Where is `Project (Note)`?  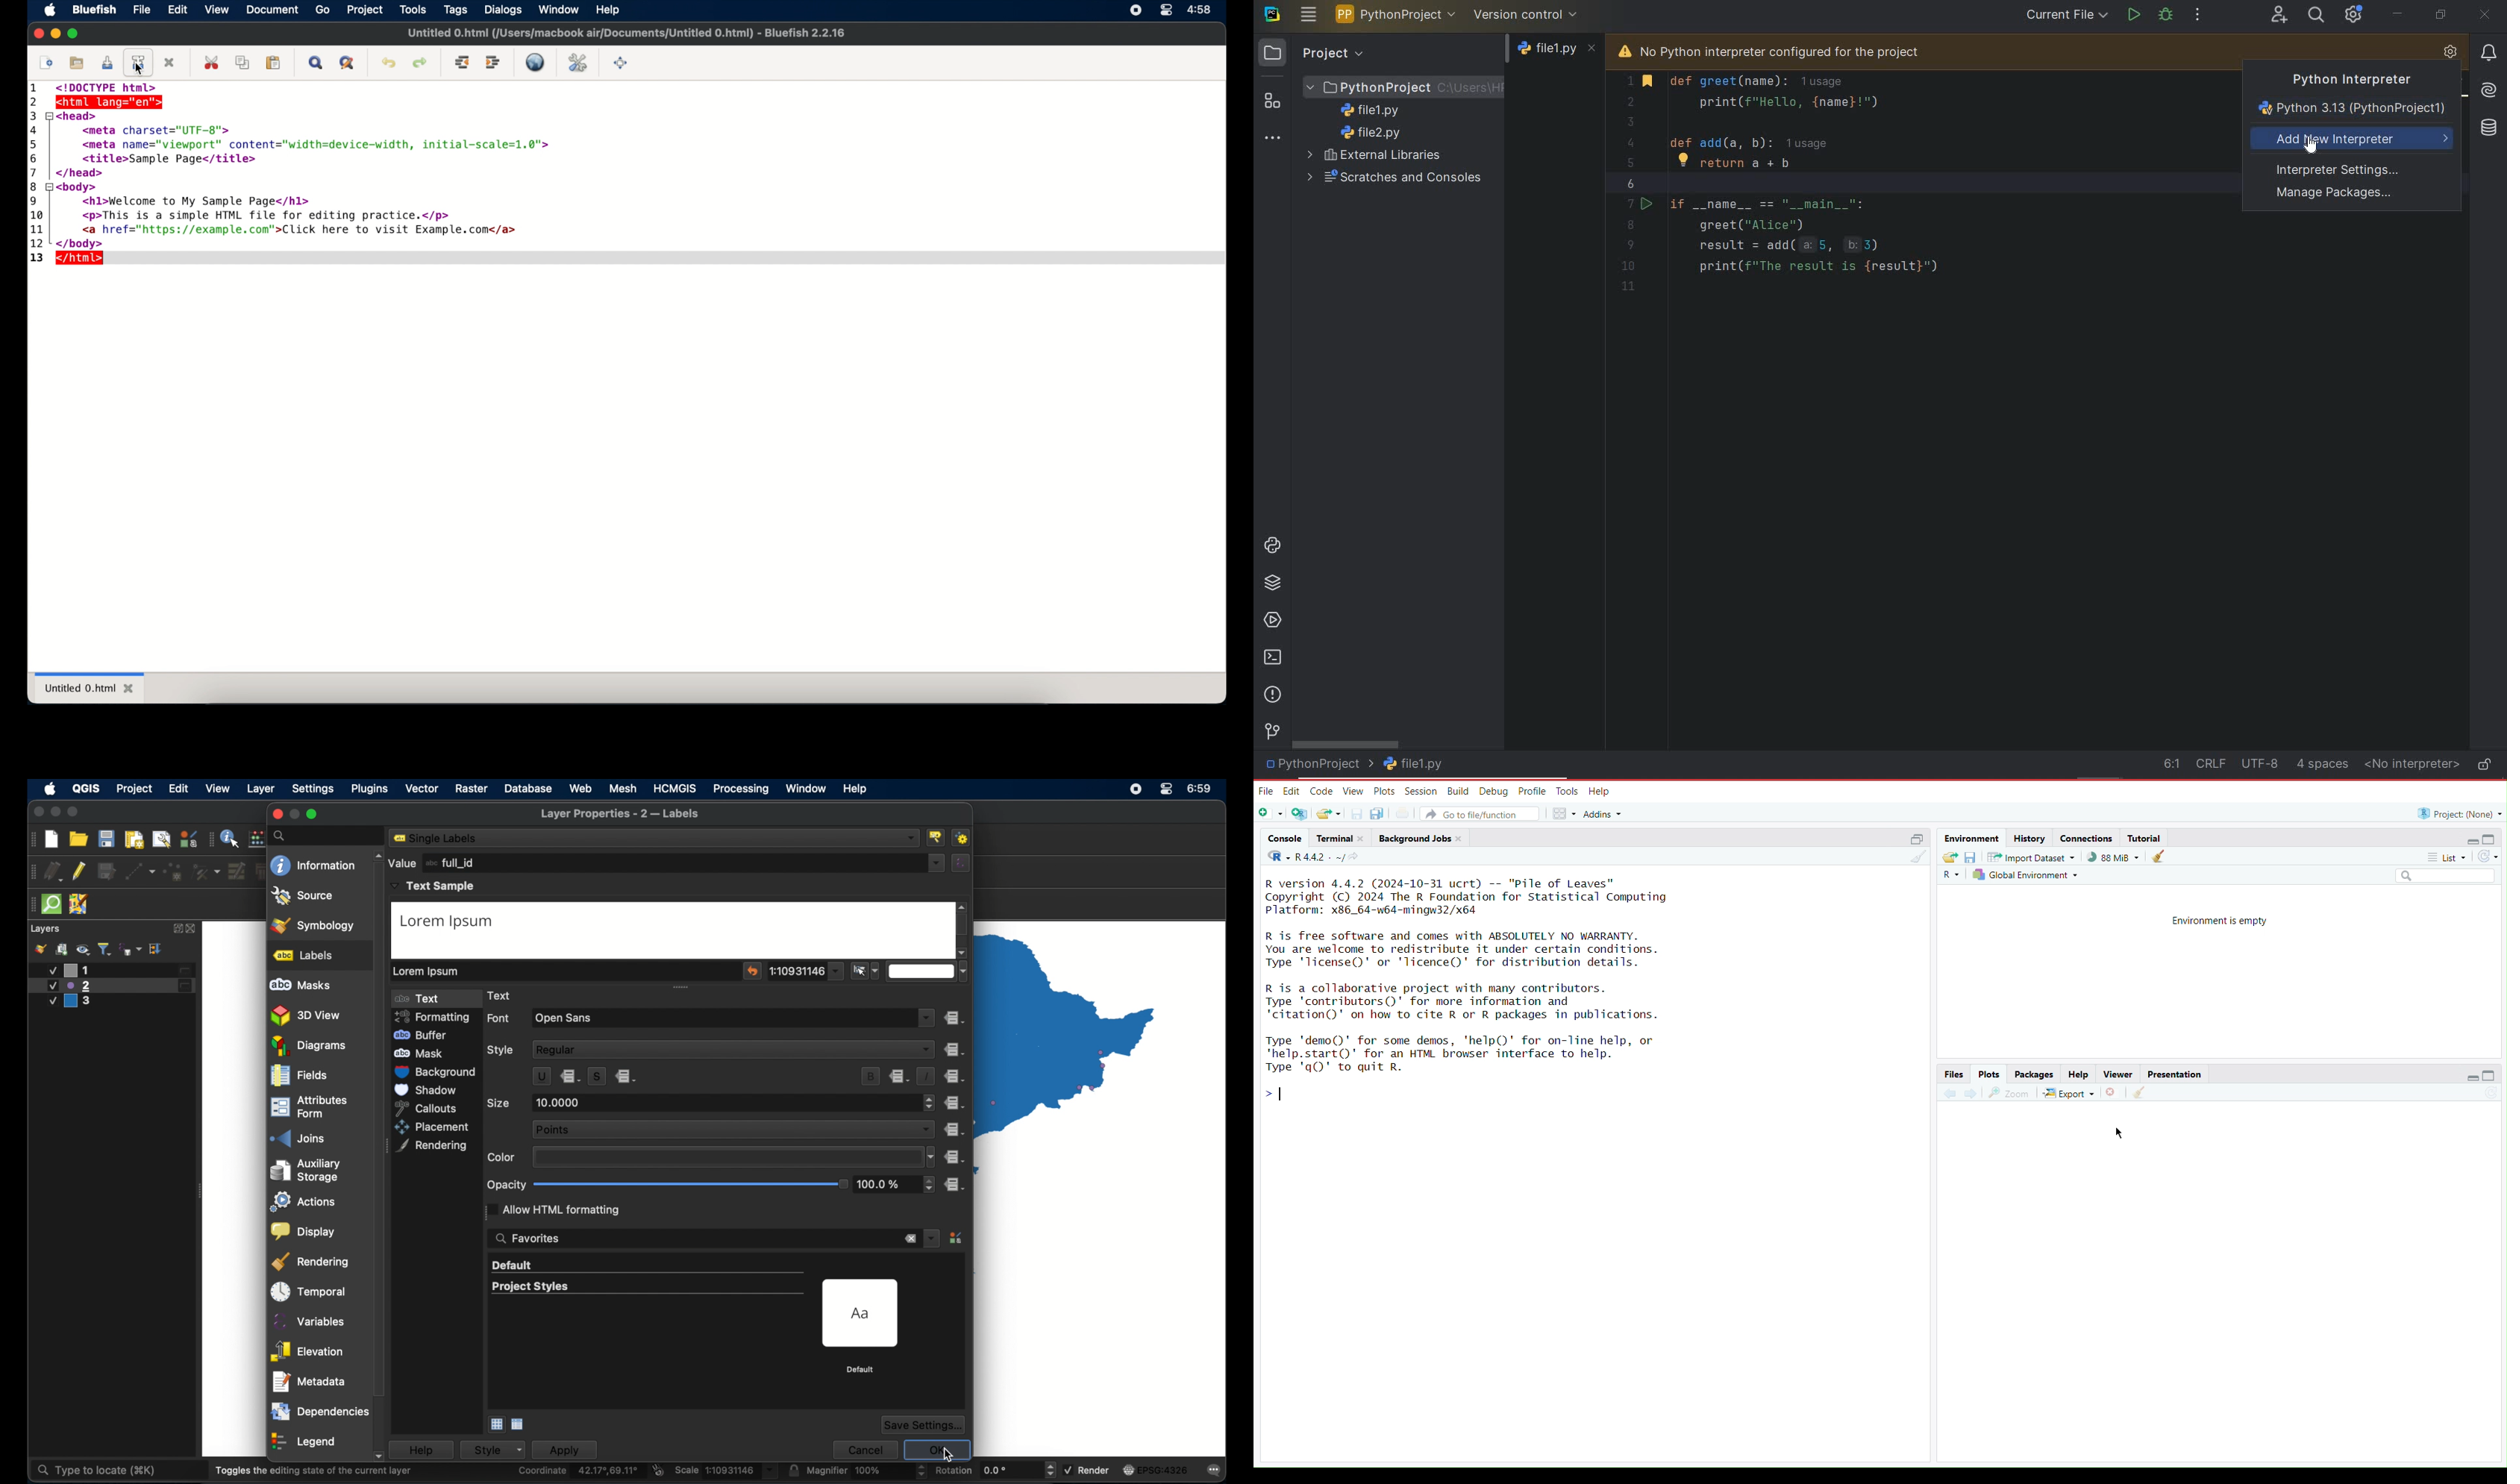
Project (Note) is located at coordinates (2456, 813).